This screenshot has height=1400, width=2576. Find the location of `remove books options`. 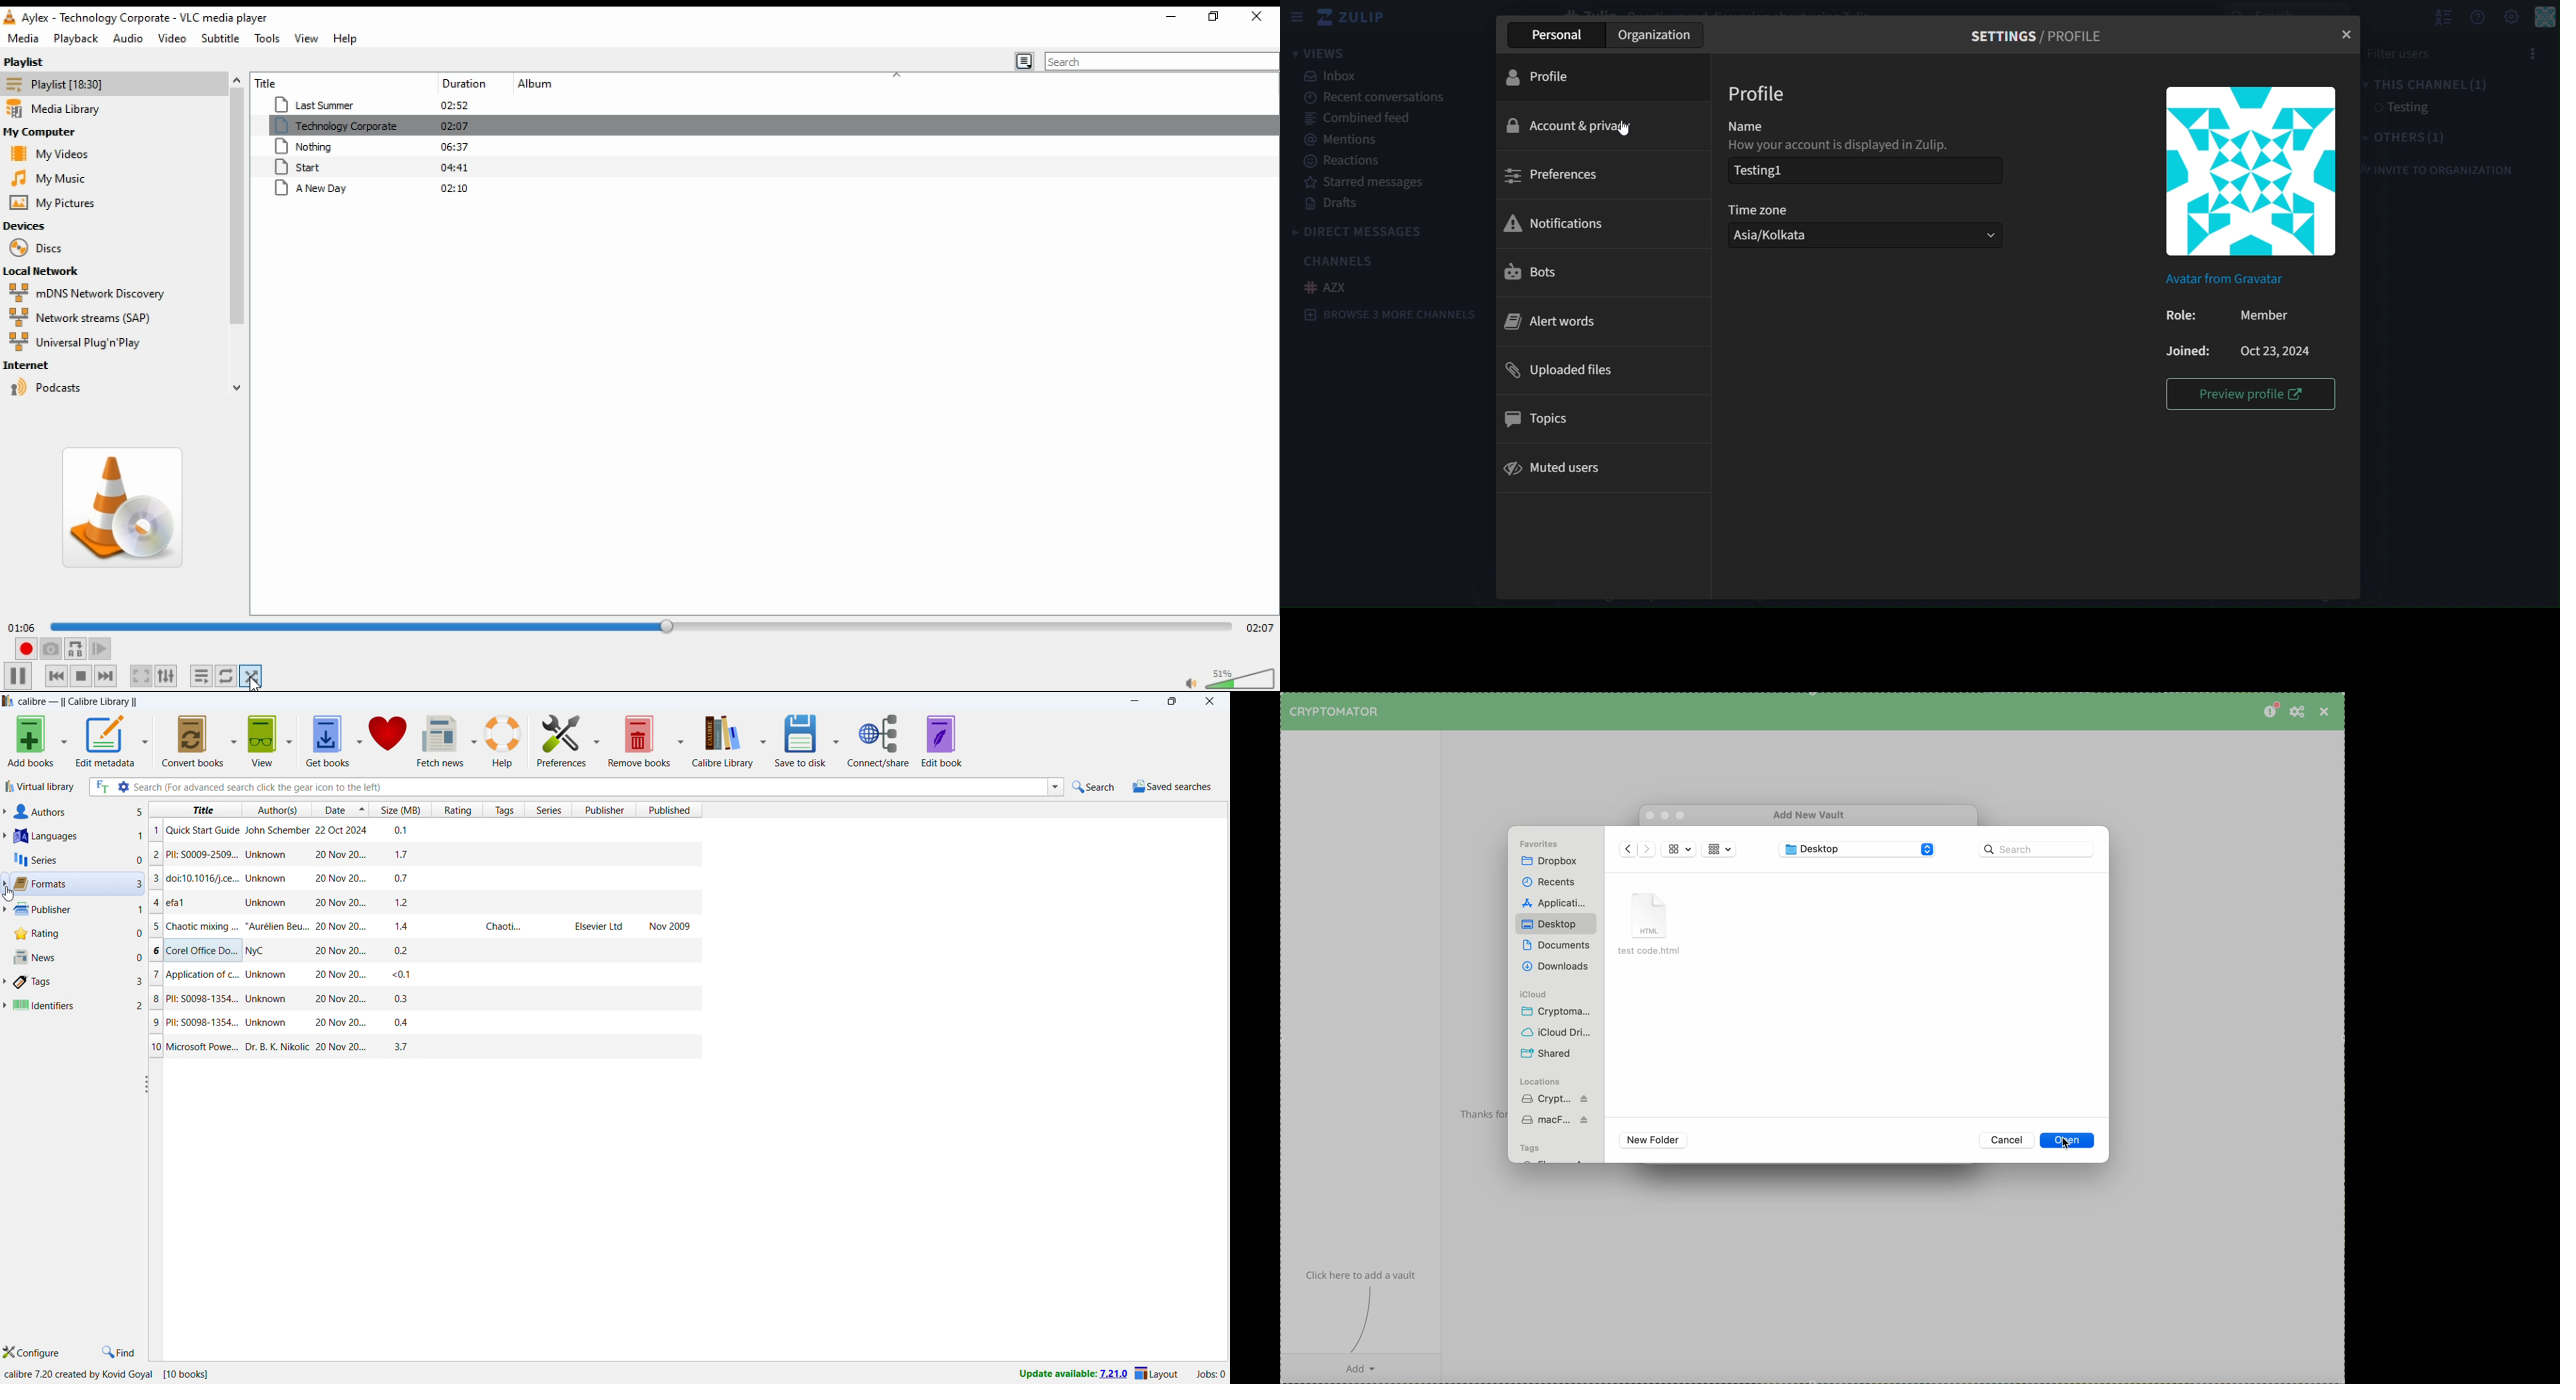

remove books options is located at coordinates (682, 739).